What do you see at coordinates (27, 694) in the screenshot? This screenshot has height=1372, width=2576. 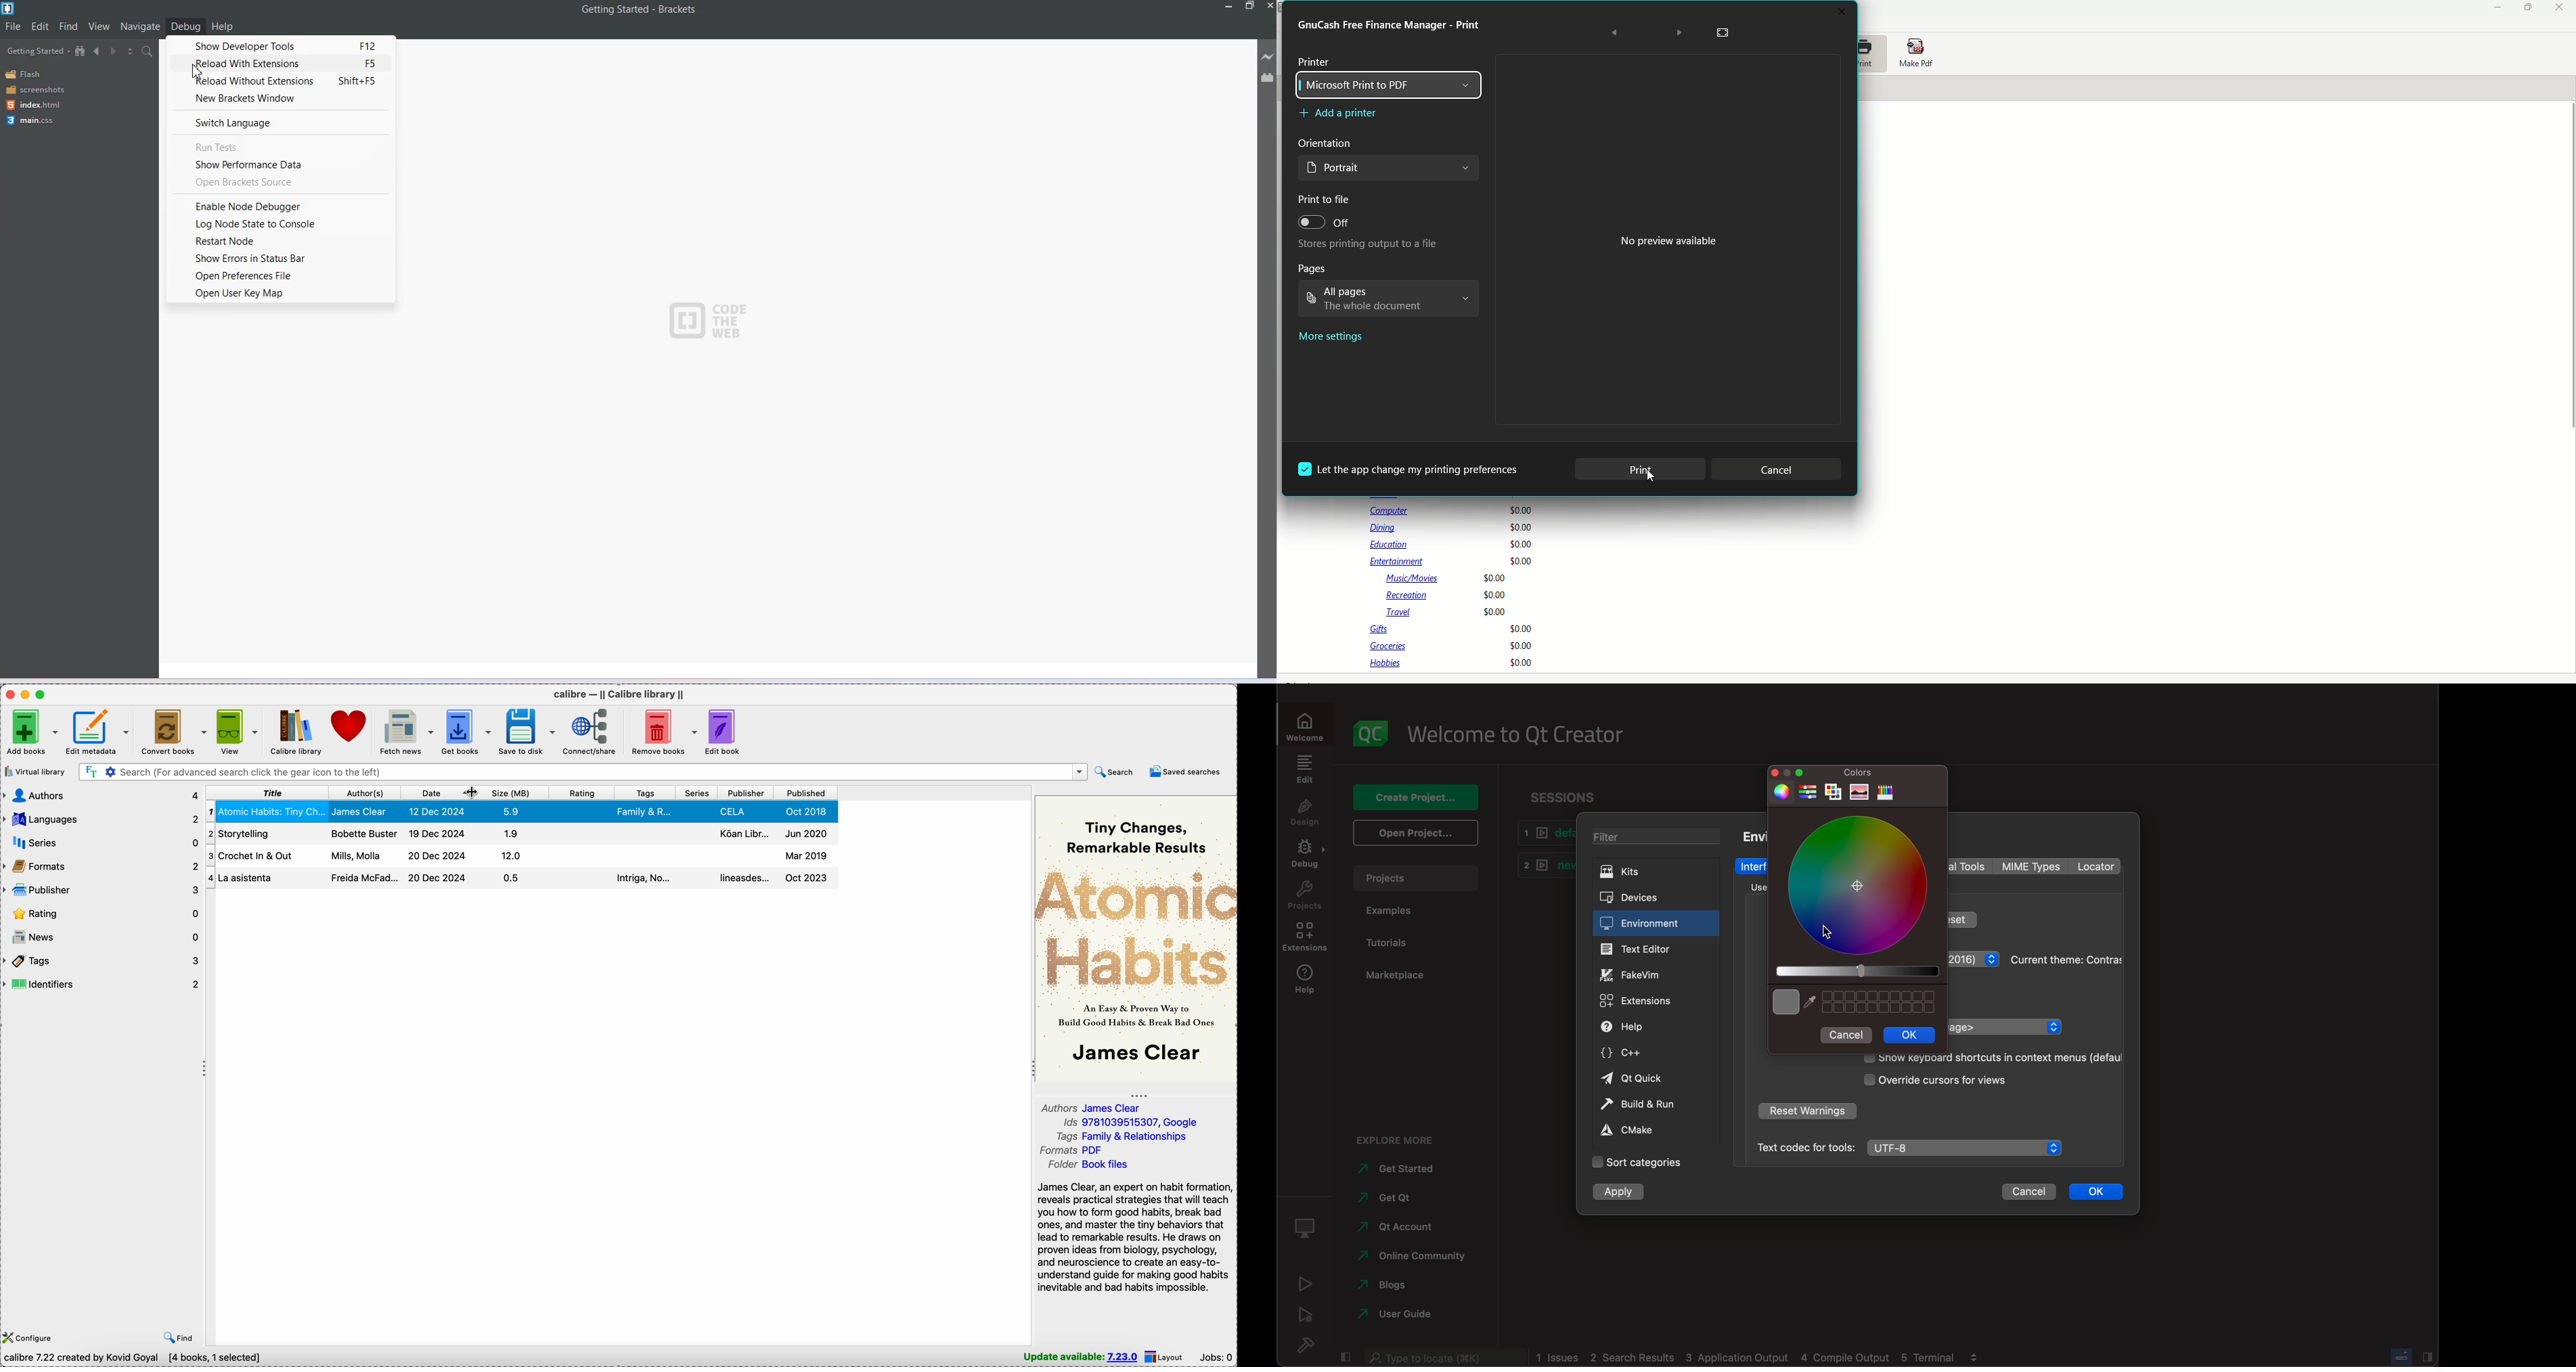 I see `minimize program` at bounding box center [27, 694].